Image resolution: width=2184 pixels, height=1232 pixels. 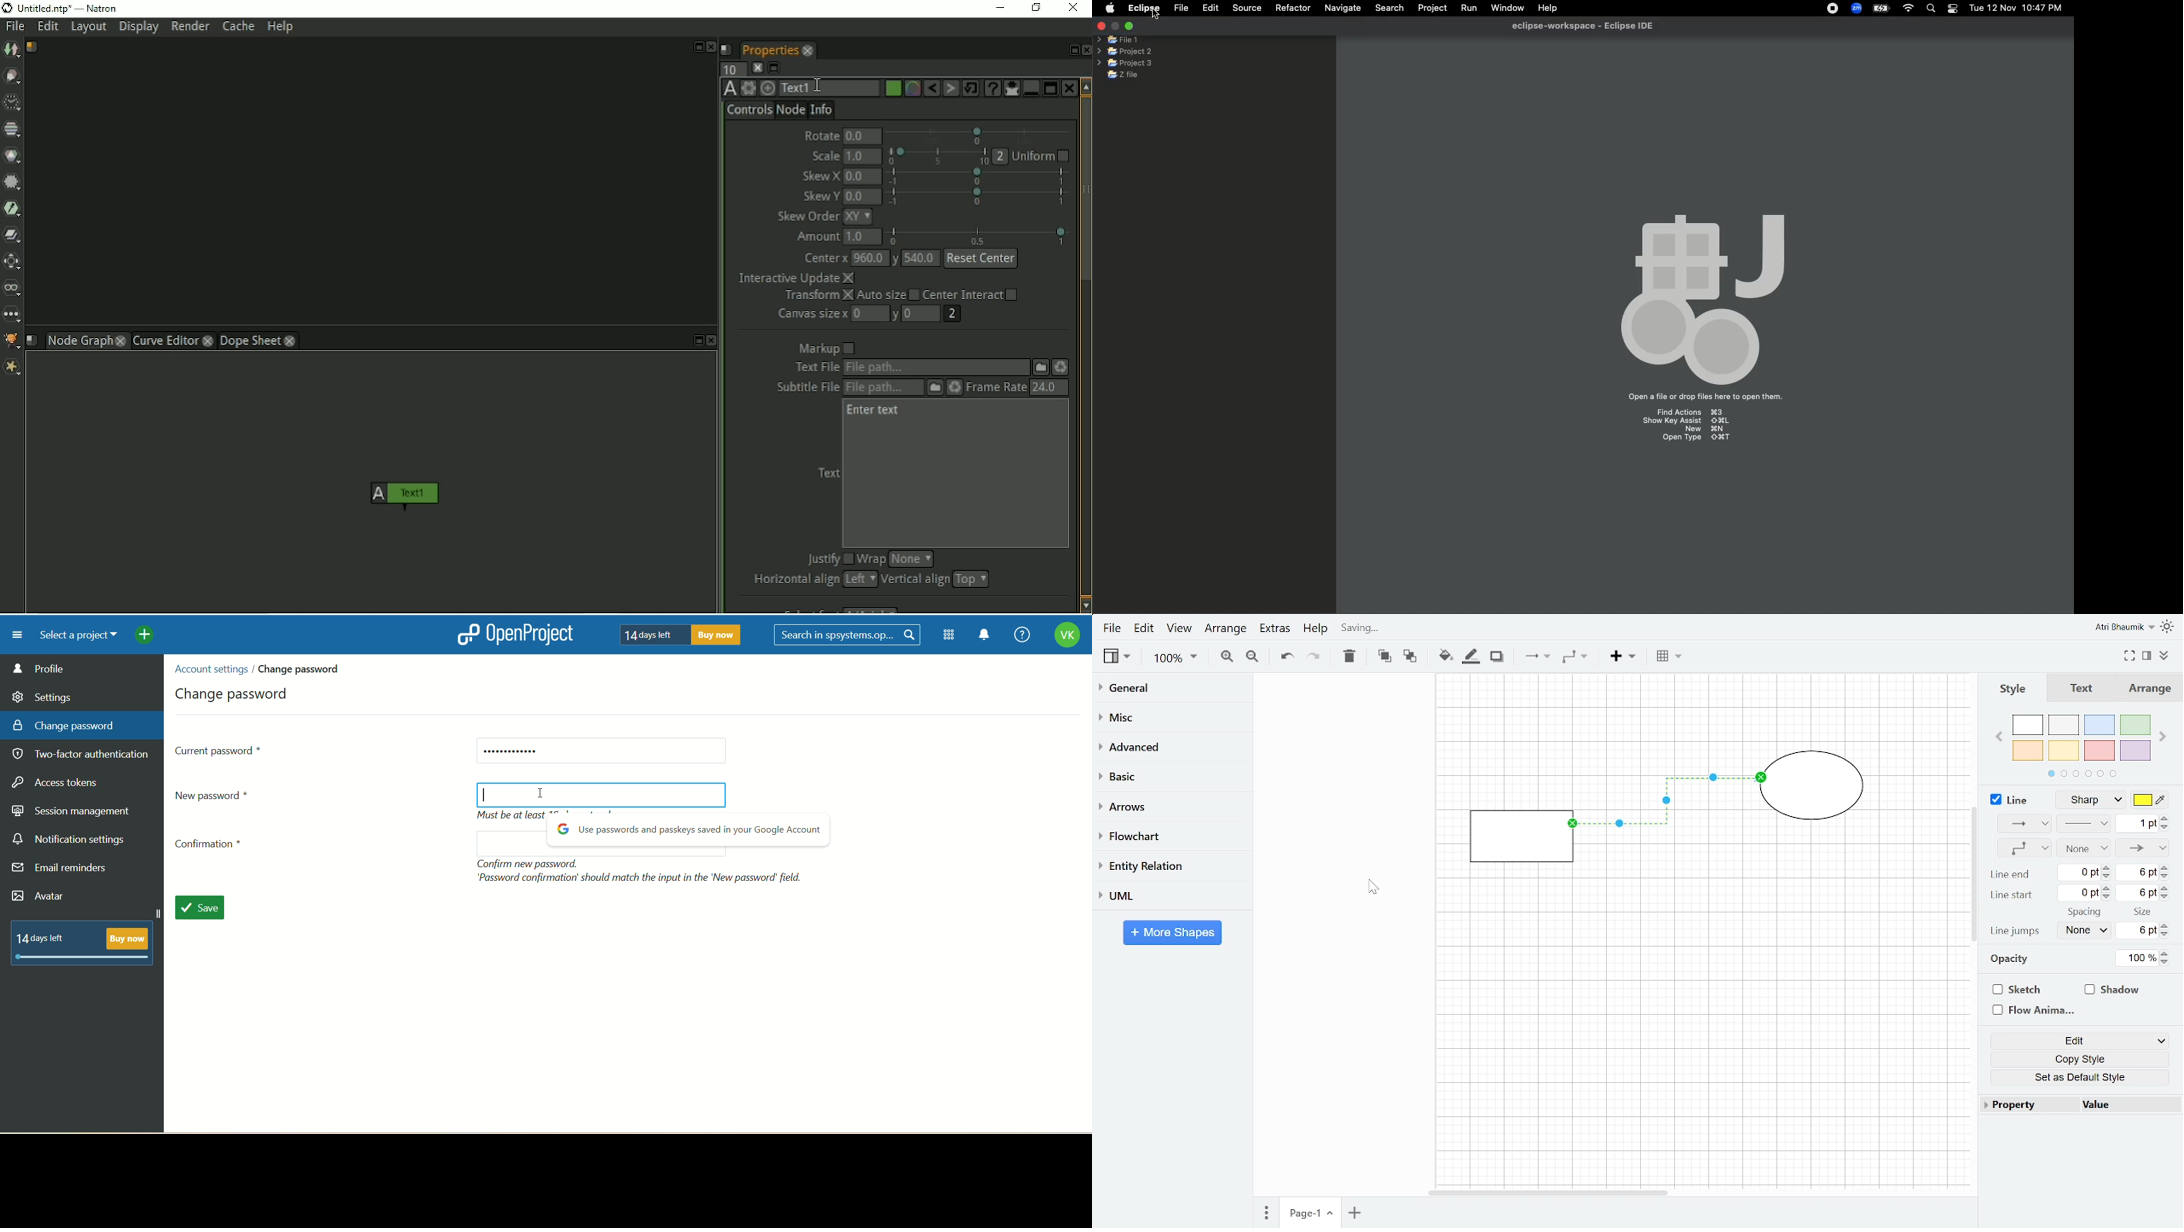 I want to click on Insert, so click(x=1625, y=658).